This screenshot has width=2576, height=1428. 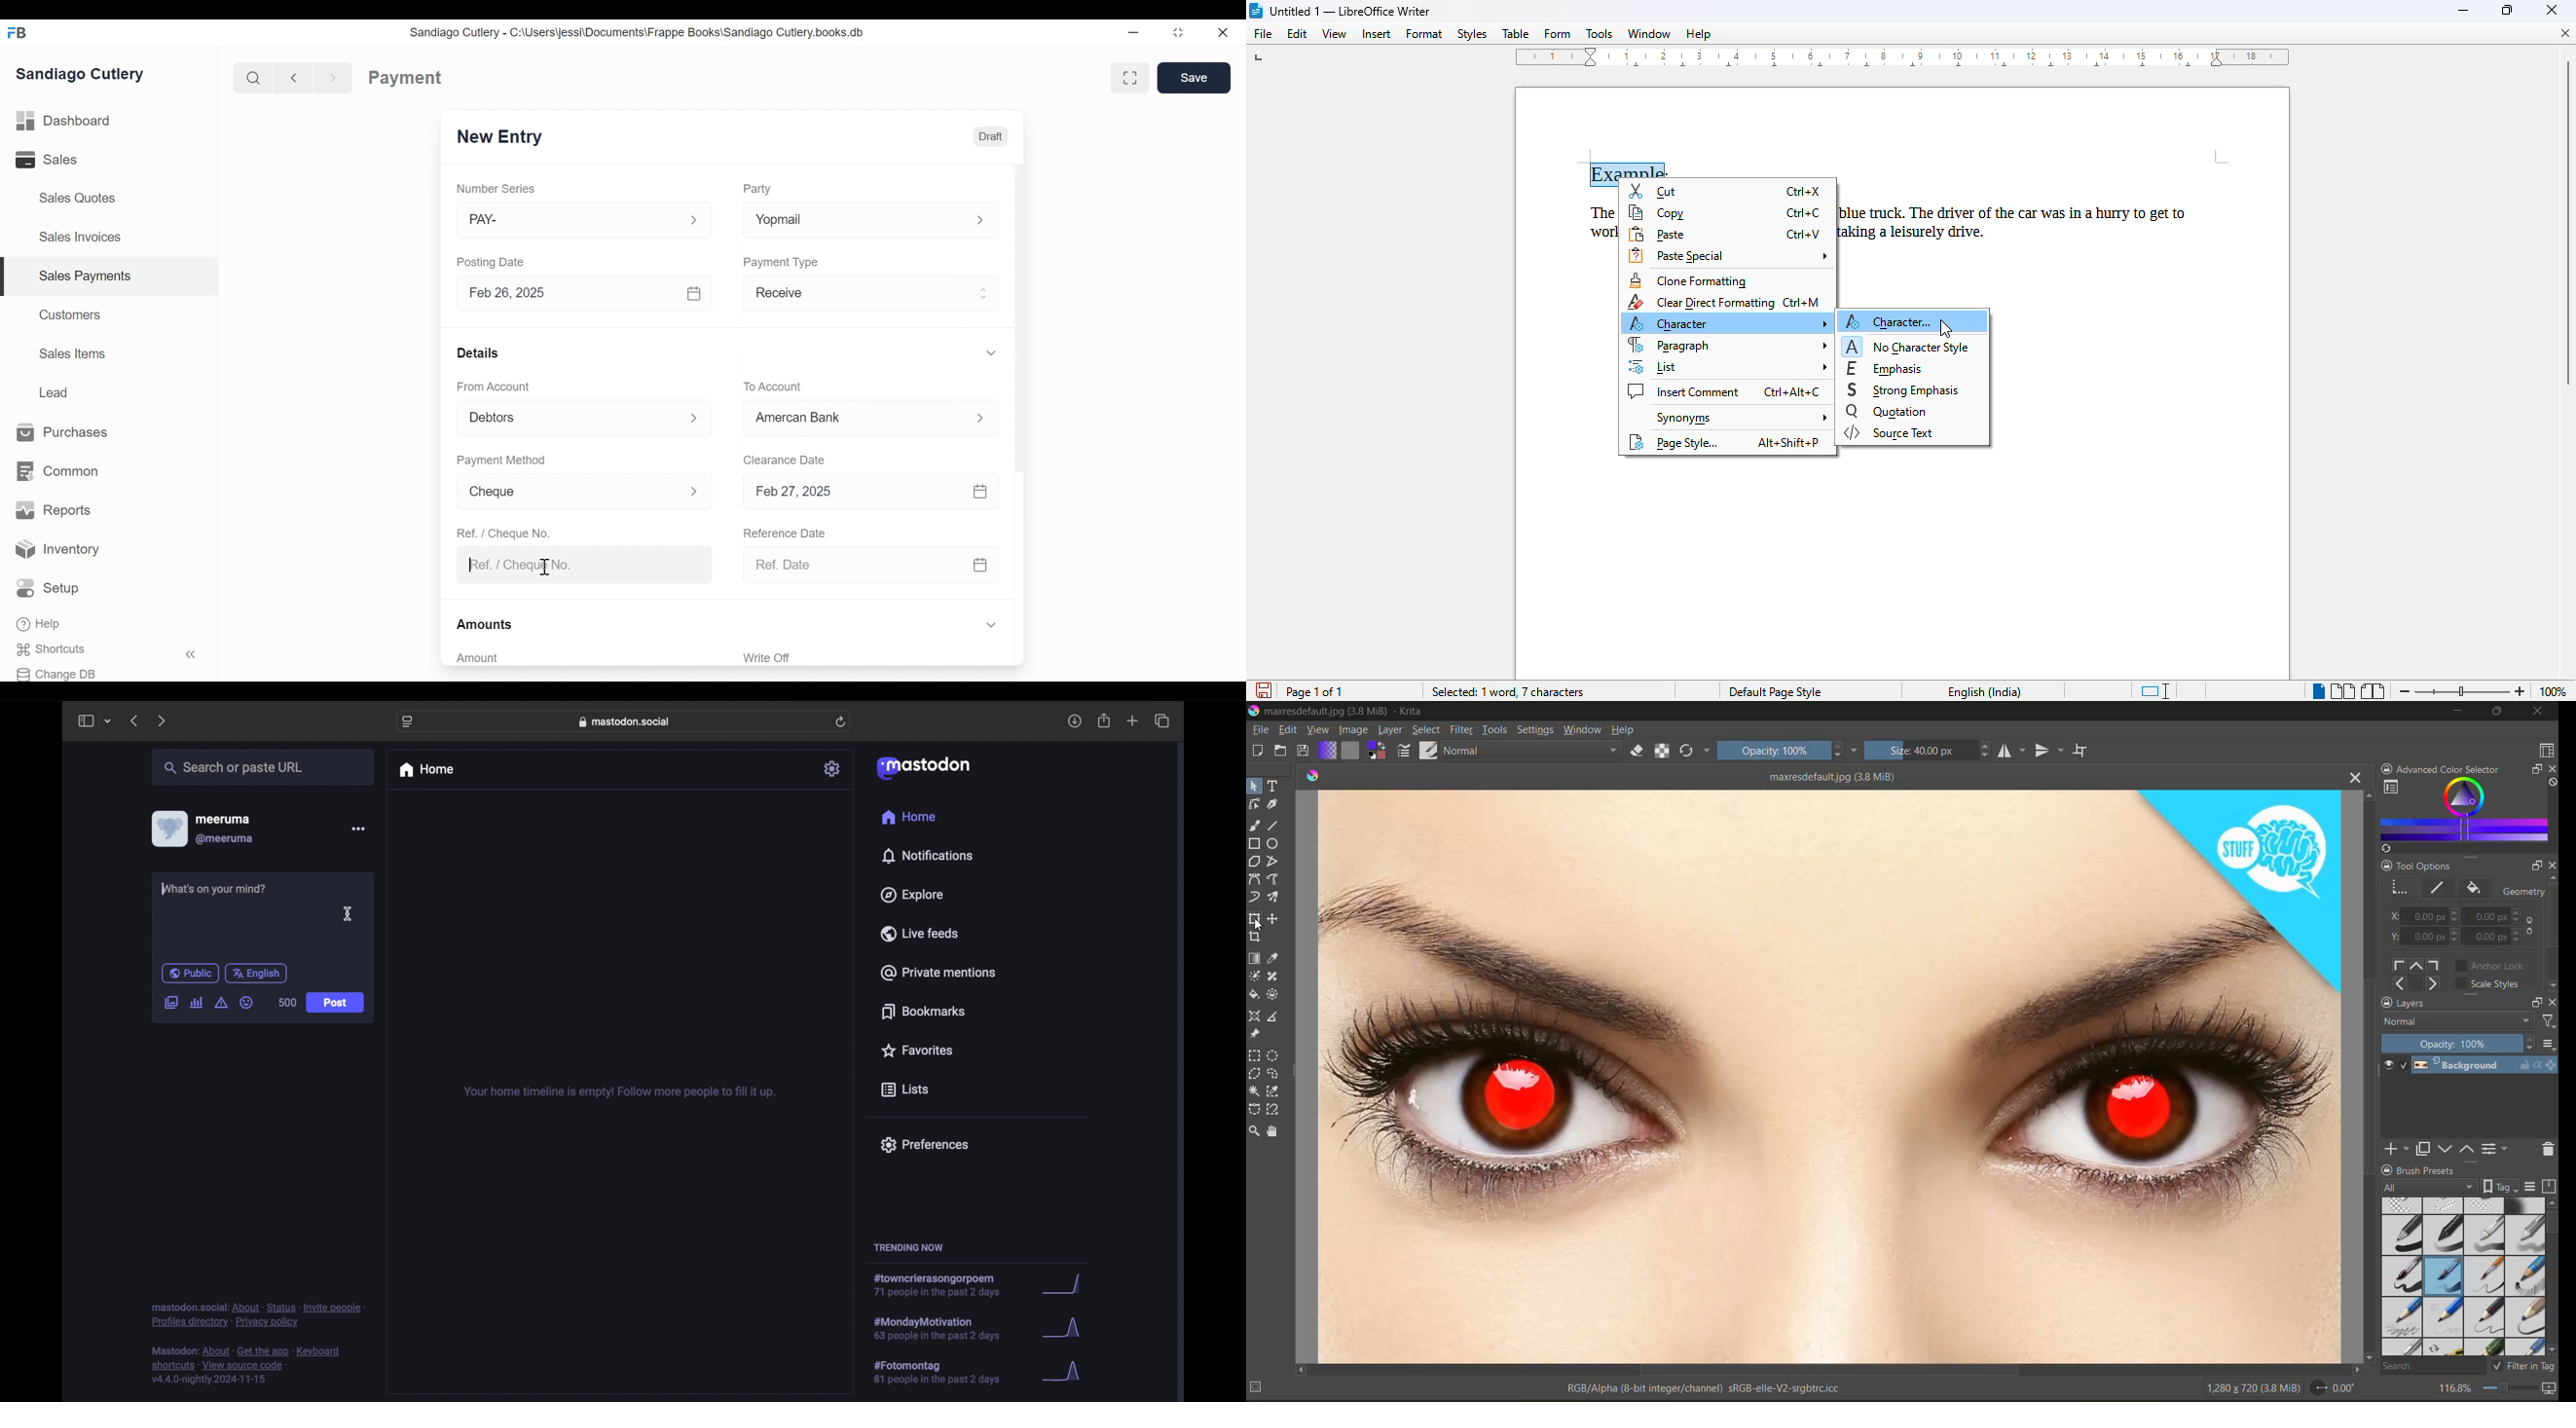 What do you see at coordinates (2028, 223) in the screenshot?
I see `blue truck. The driver of the car was in a hurry to get taking a leisurely drive.` at bounding box center [2028, 223].